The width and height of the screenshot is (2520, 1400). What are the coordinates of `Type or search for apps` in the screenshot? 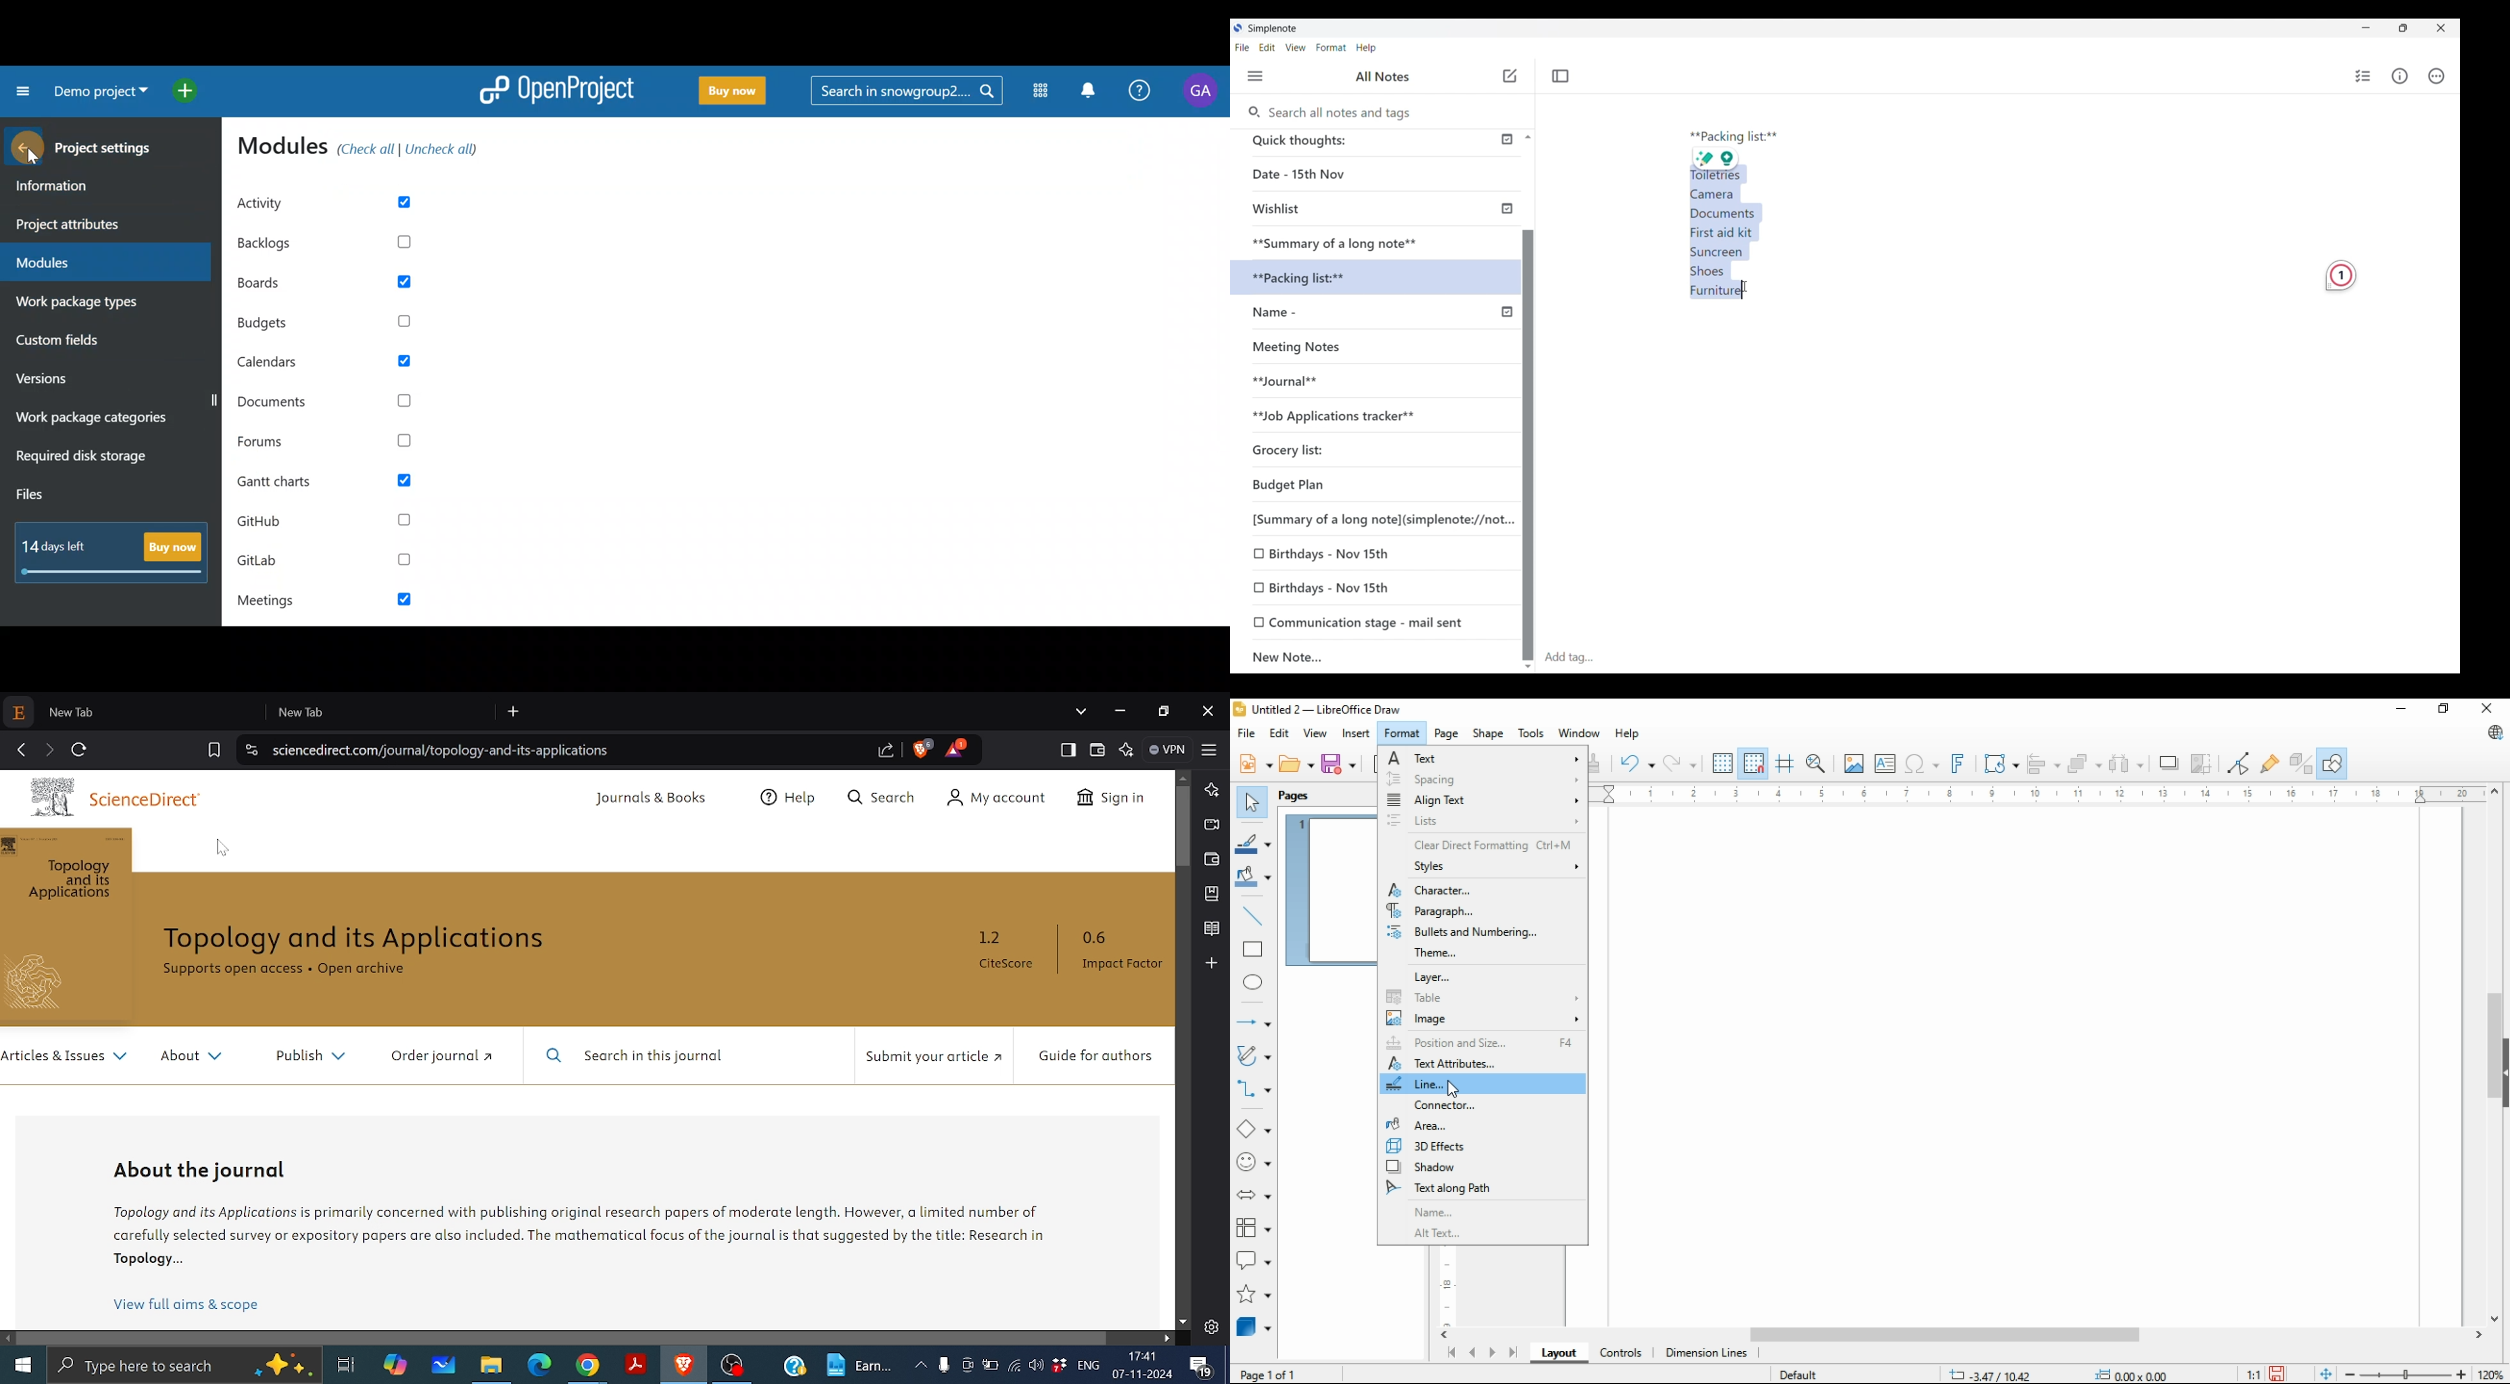 It's located at (183, 1366).